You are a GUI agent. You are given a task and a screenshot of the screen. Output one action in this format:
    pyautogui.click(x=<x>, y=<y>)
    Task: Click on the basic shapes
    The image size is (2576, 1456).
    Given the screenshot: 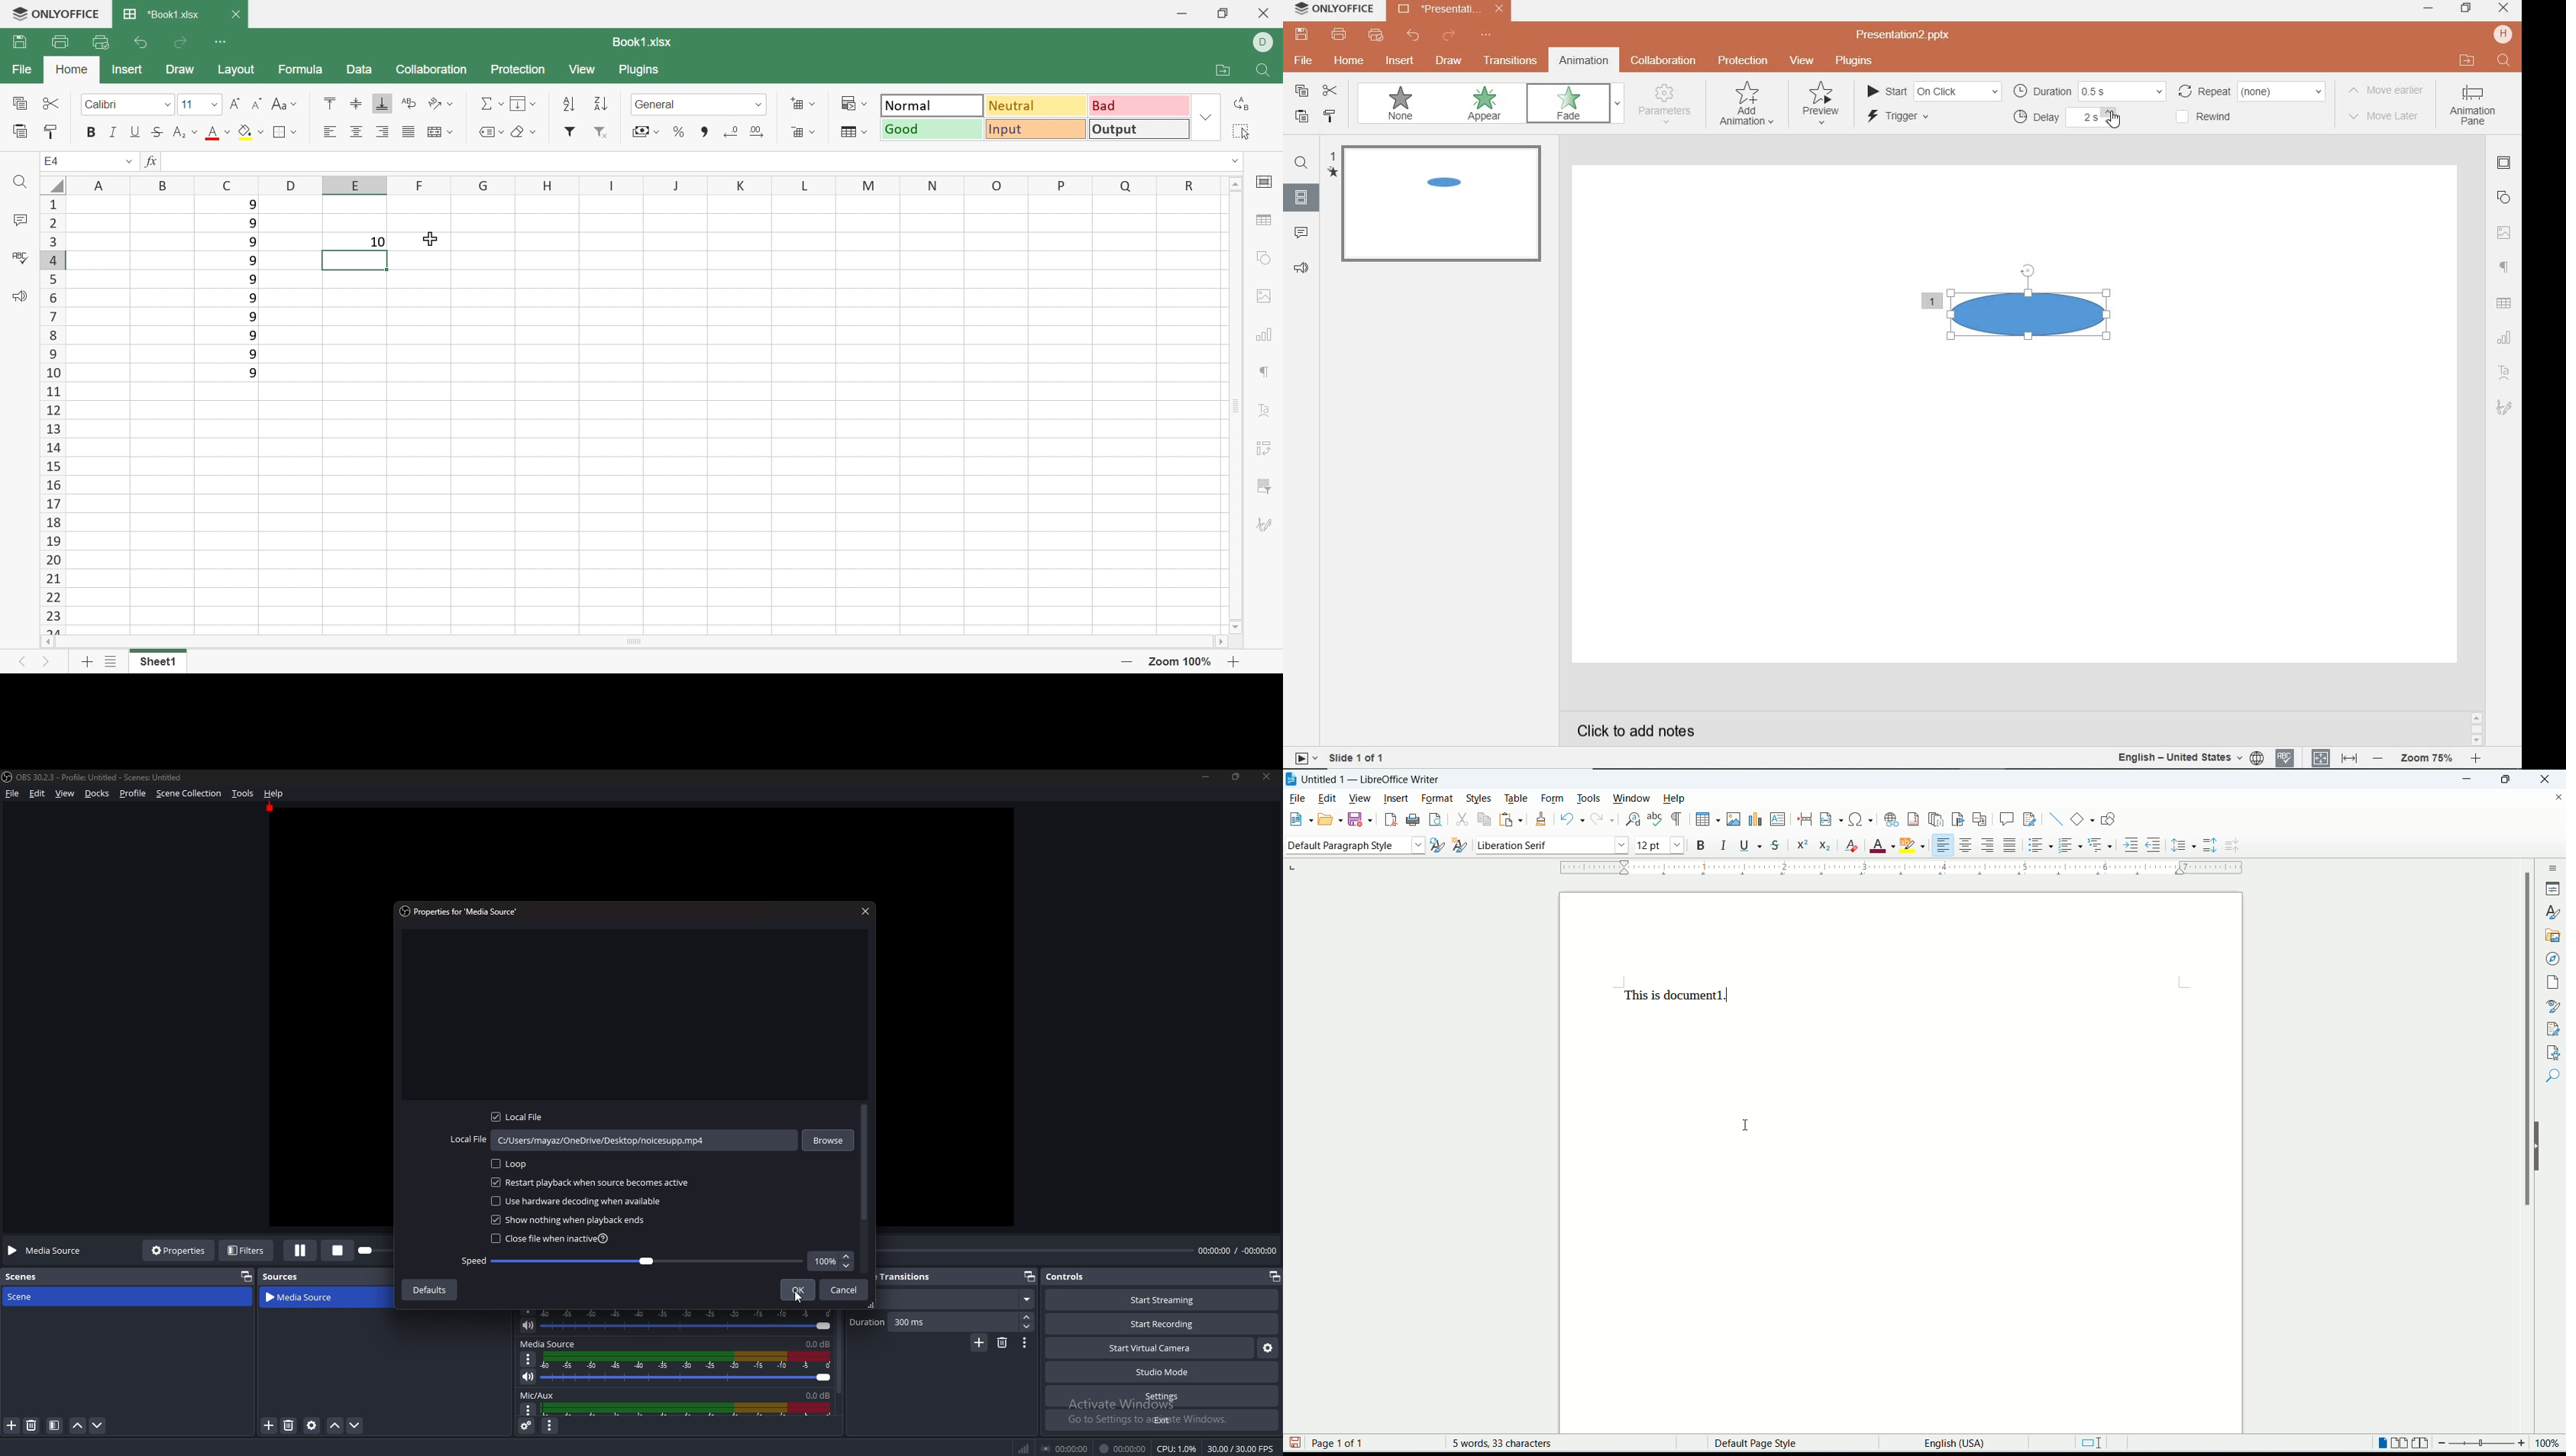 What is the action you would take?
    pyautogui.click(x=2084, y=818)
    